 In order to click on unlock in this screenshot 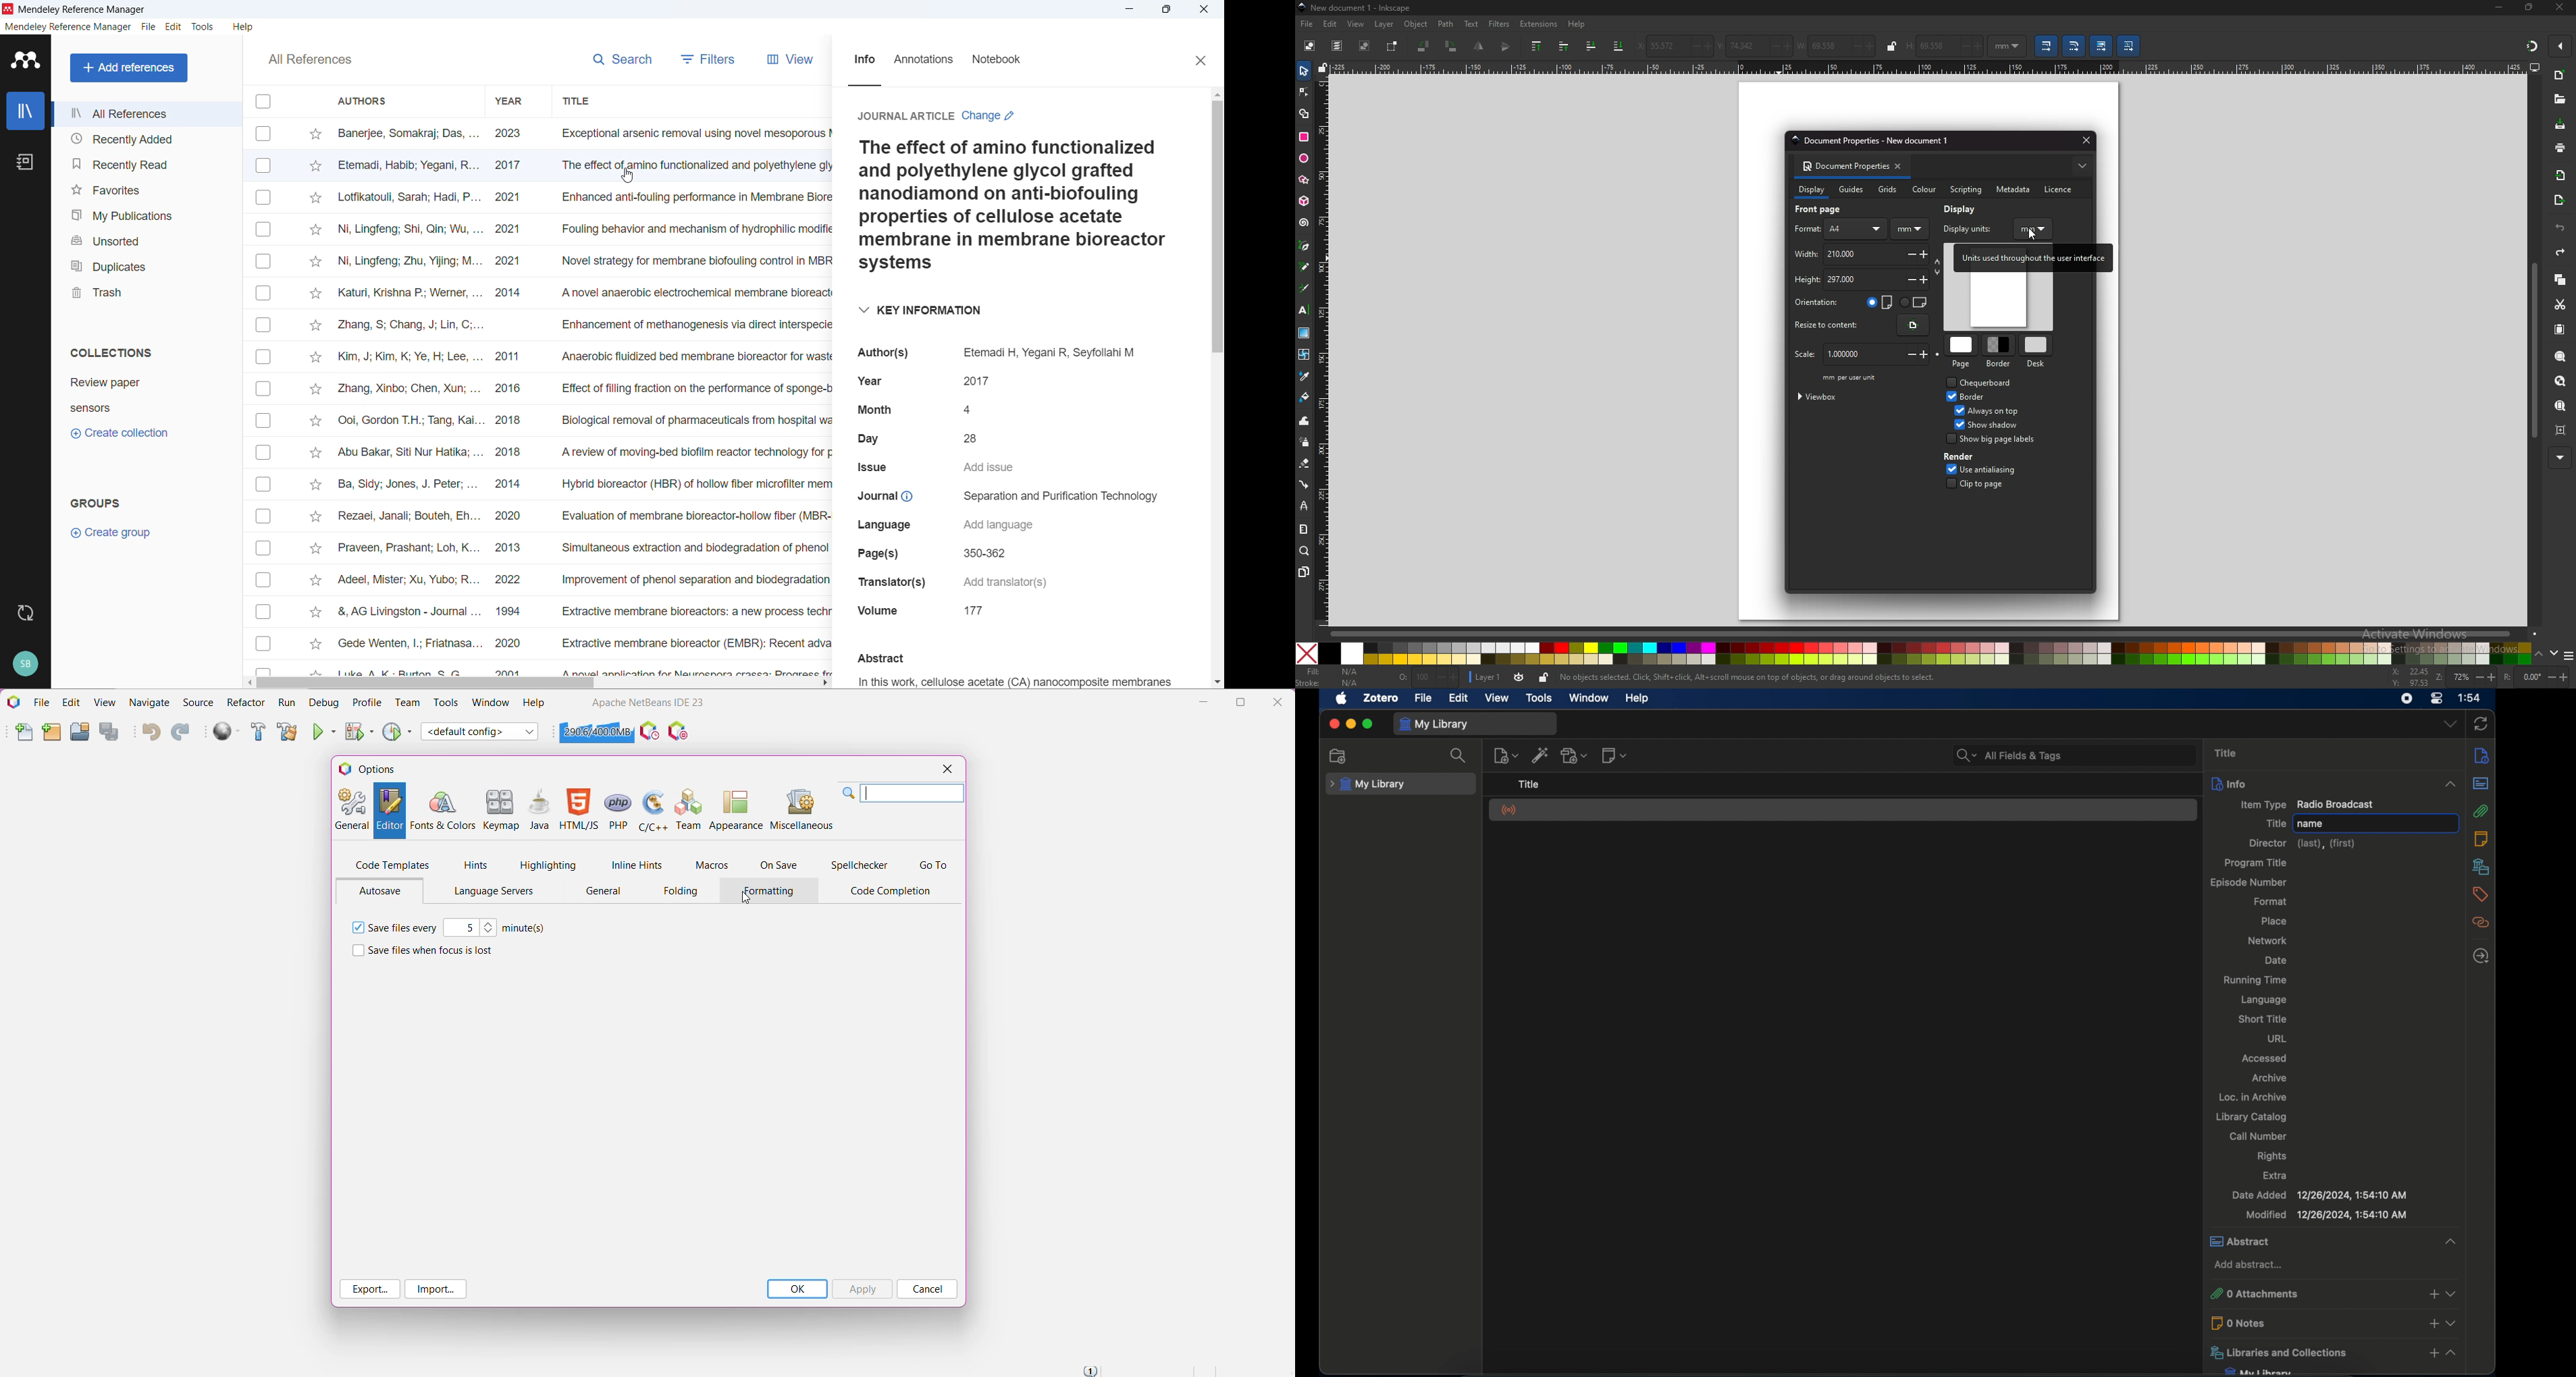, I will do `click(1542, 678)`.